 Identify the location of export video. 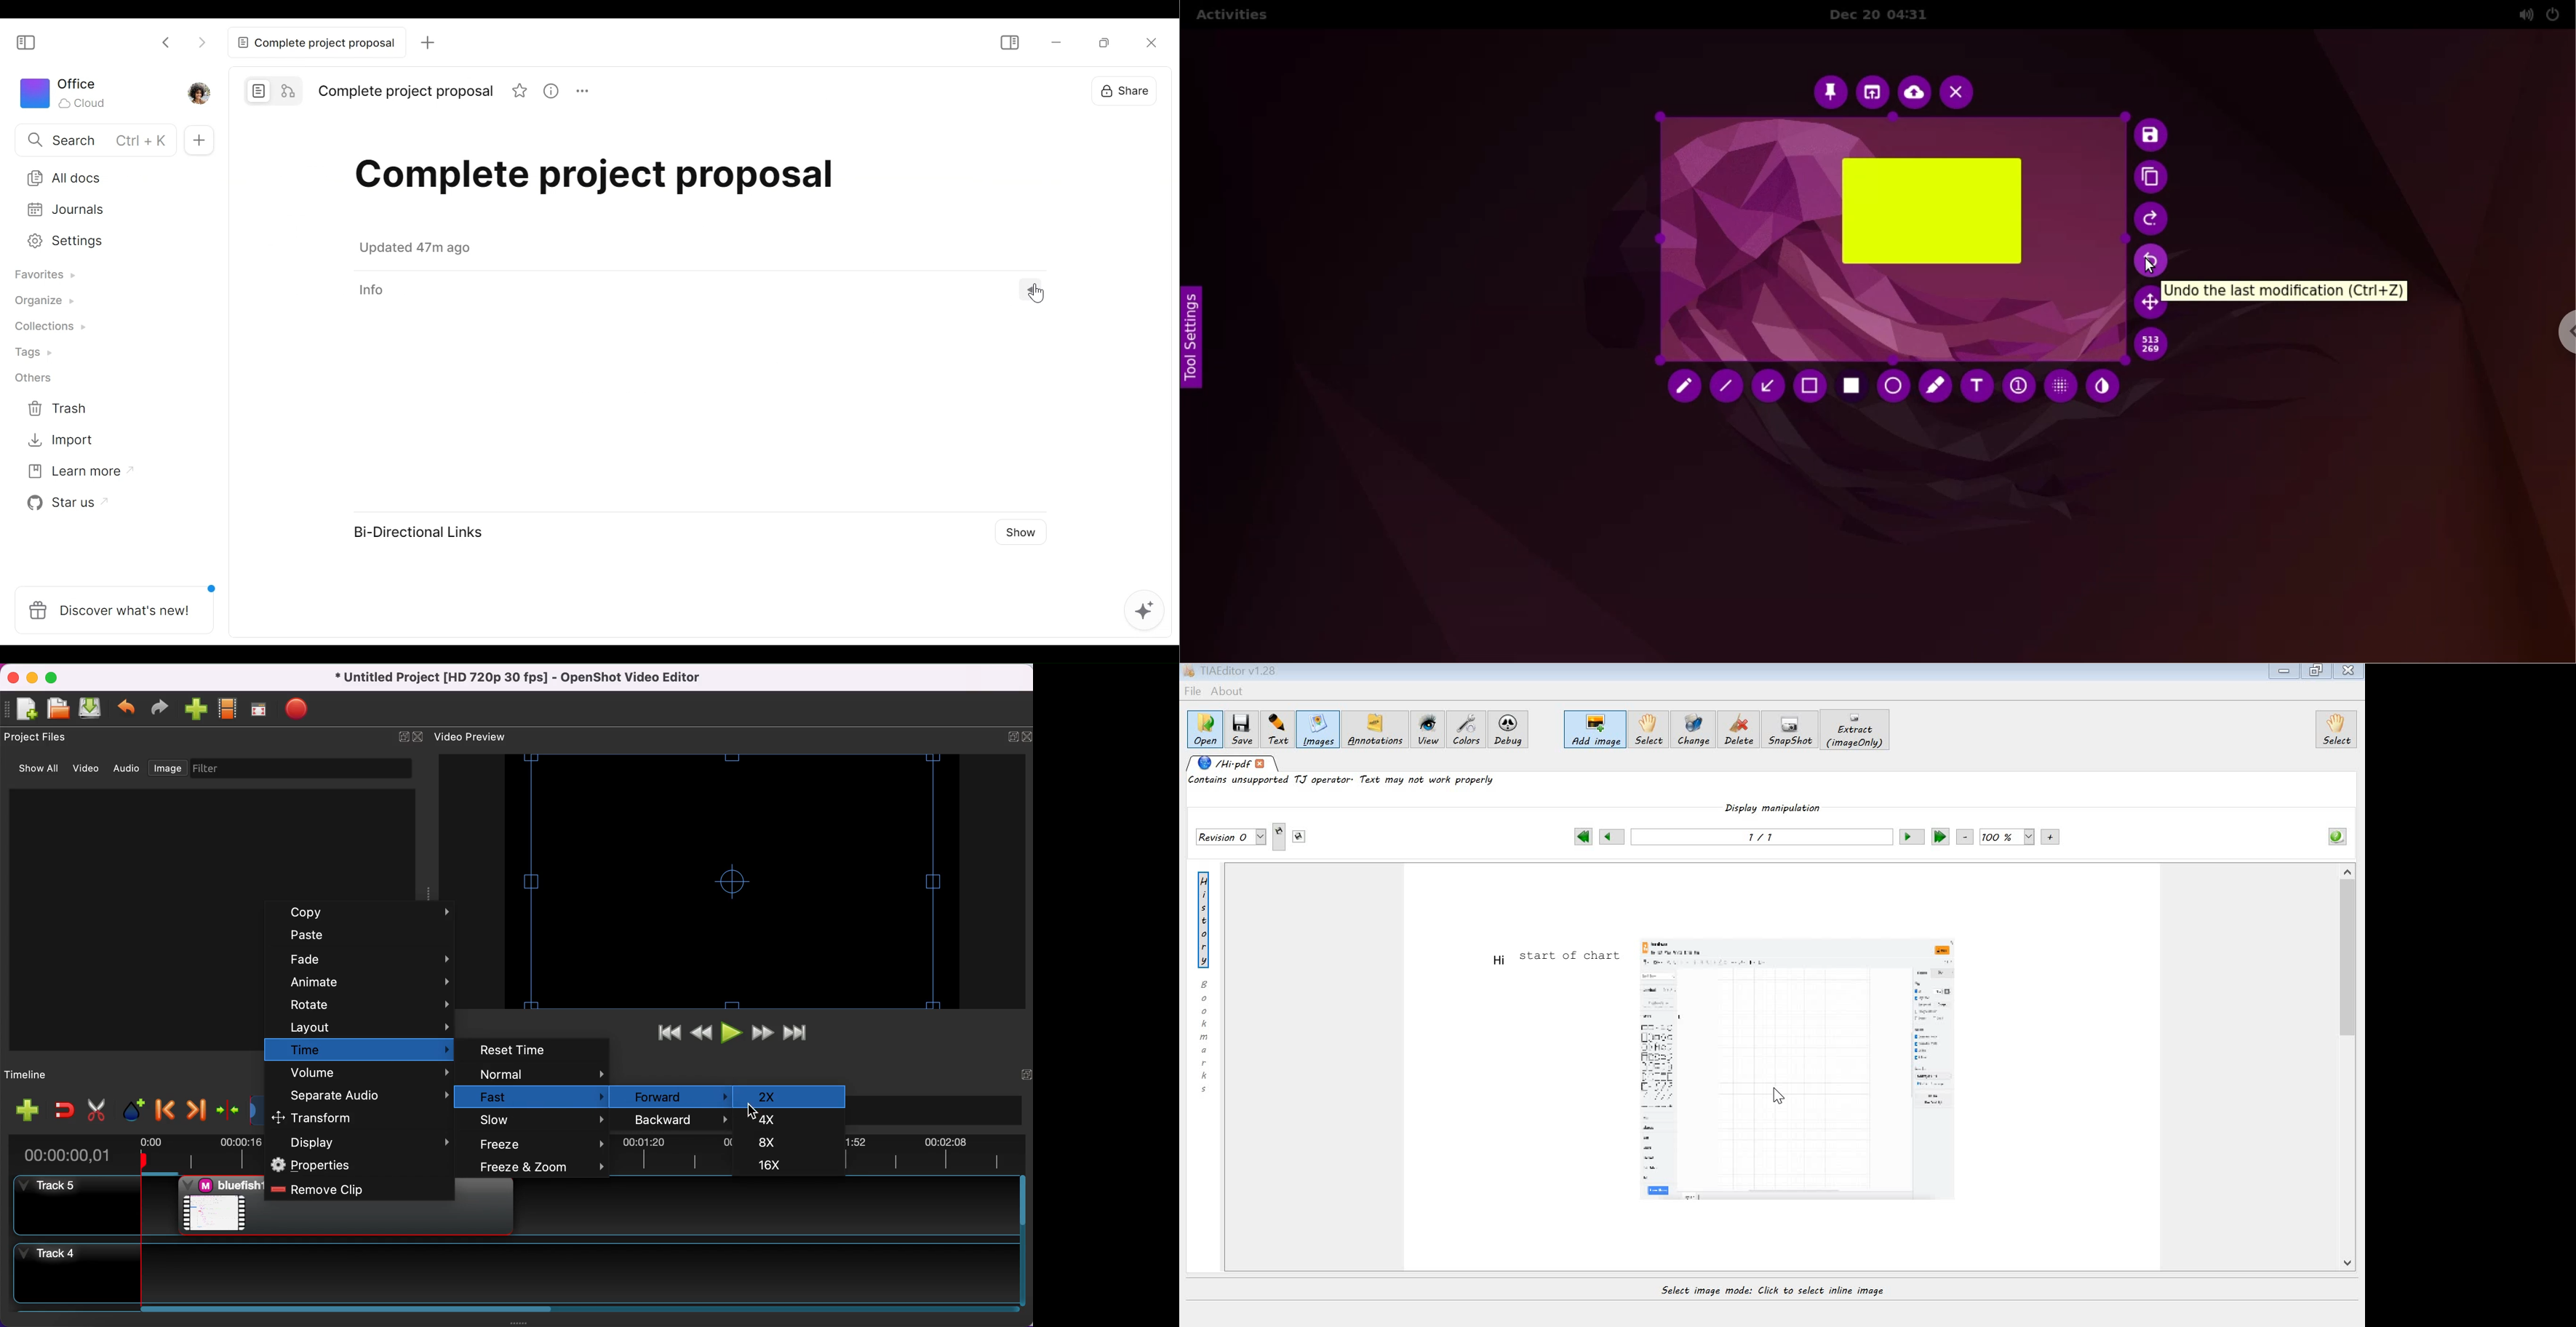
(302, 709).